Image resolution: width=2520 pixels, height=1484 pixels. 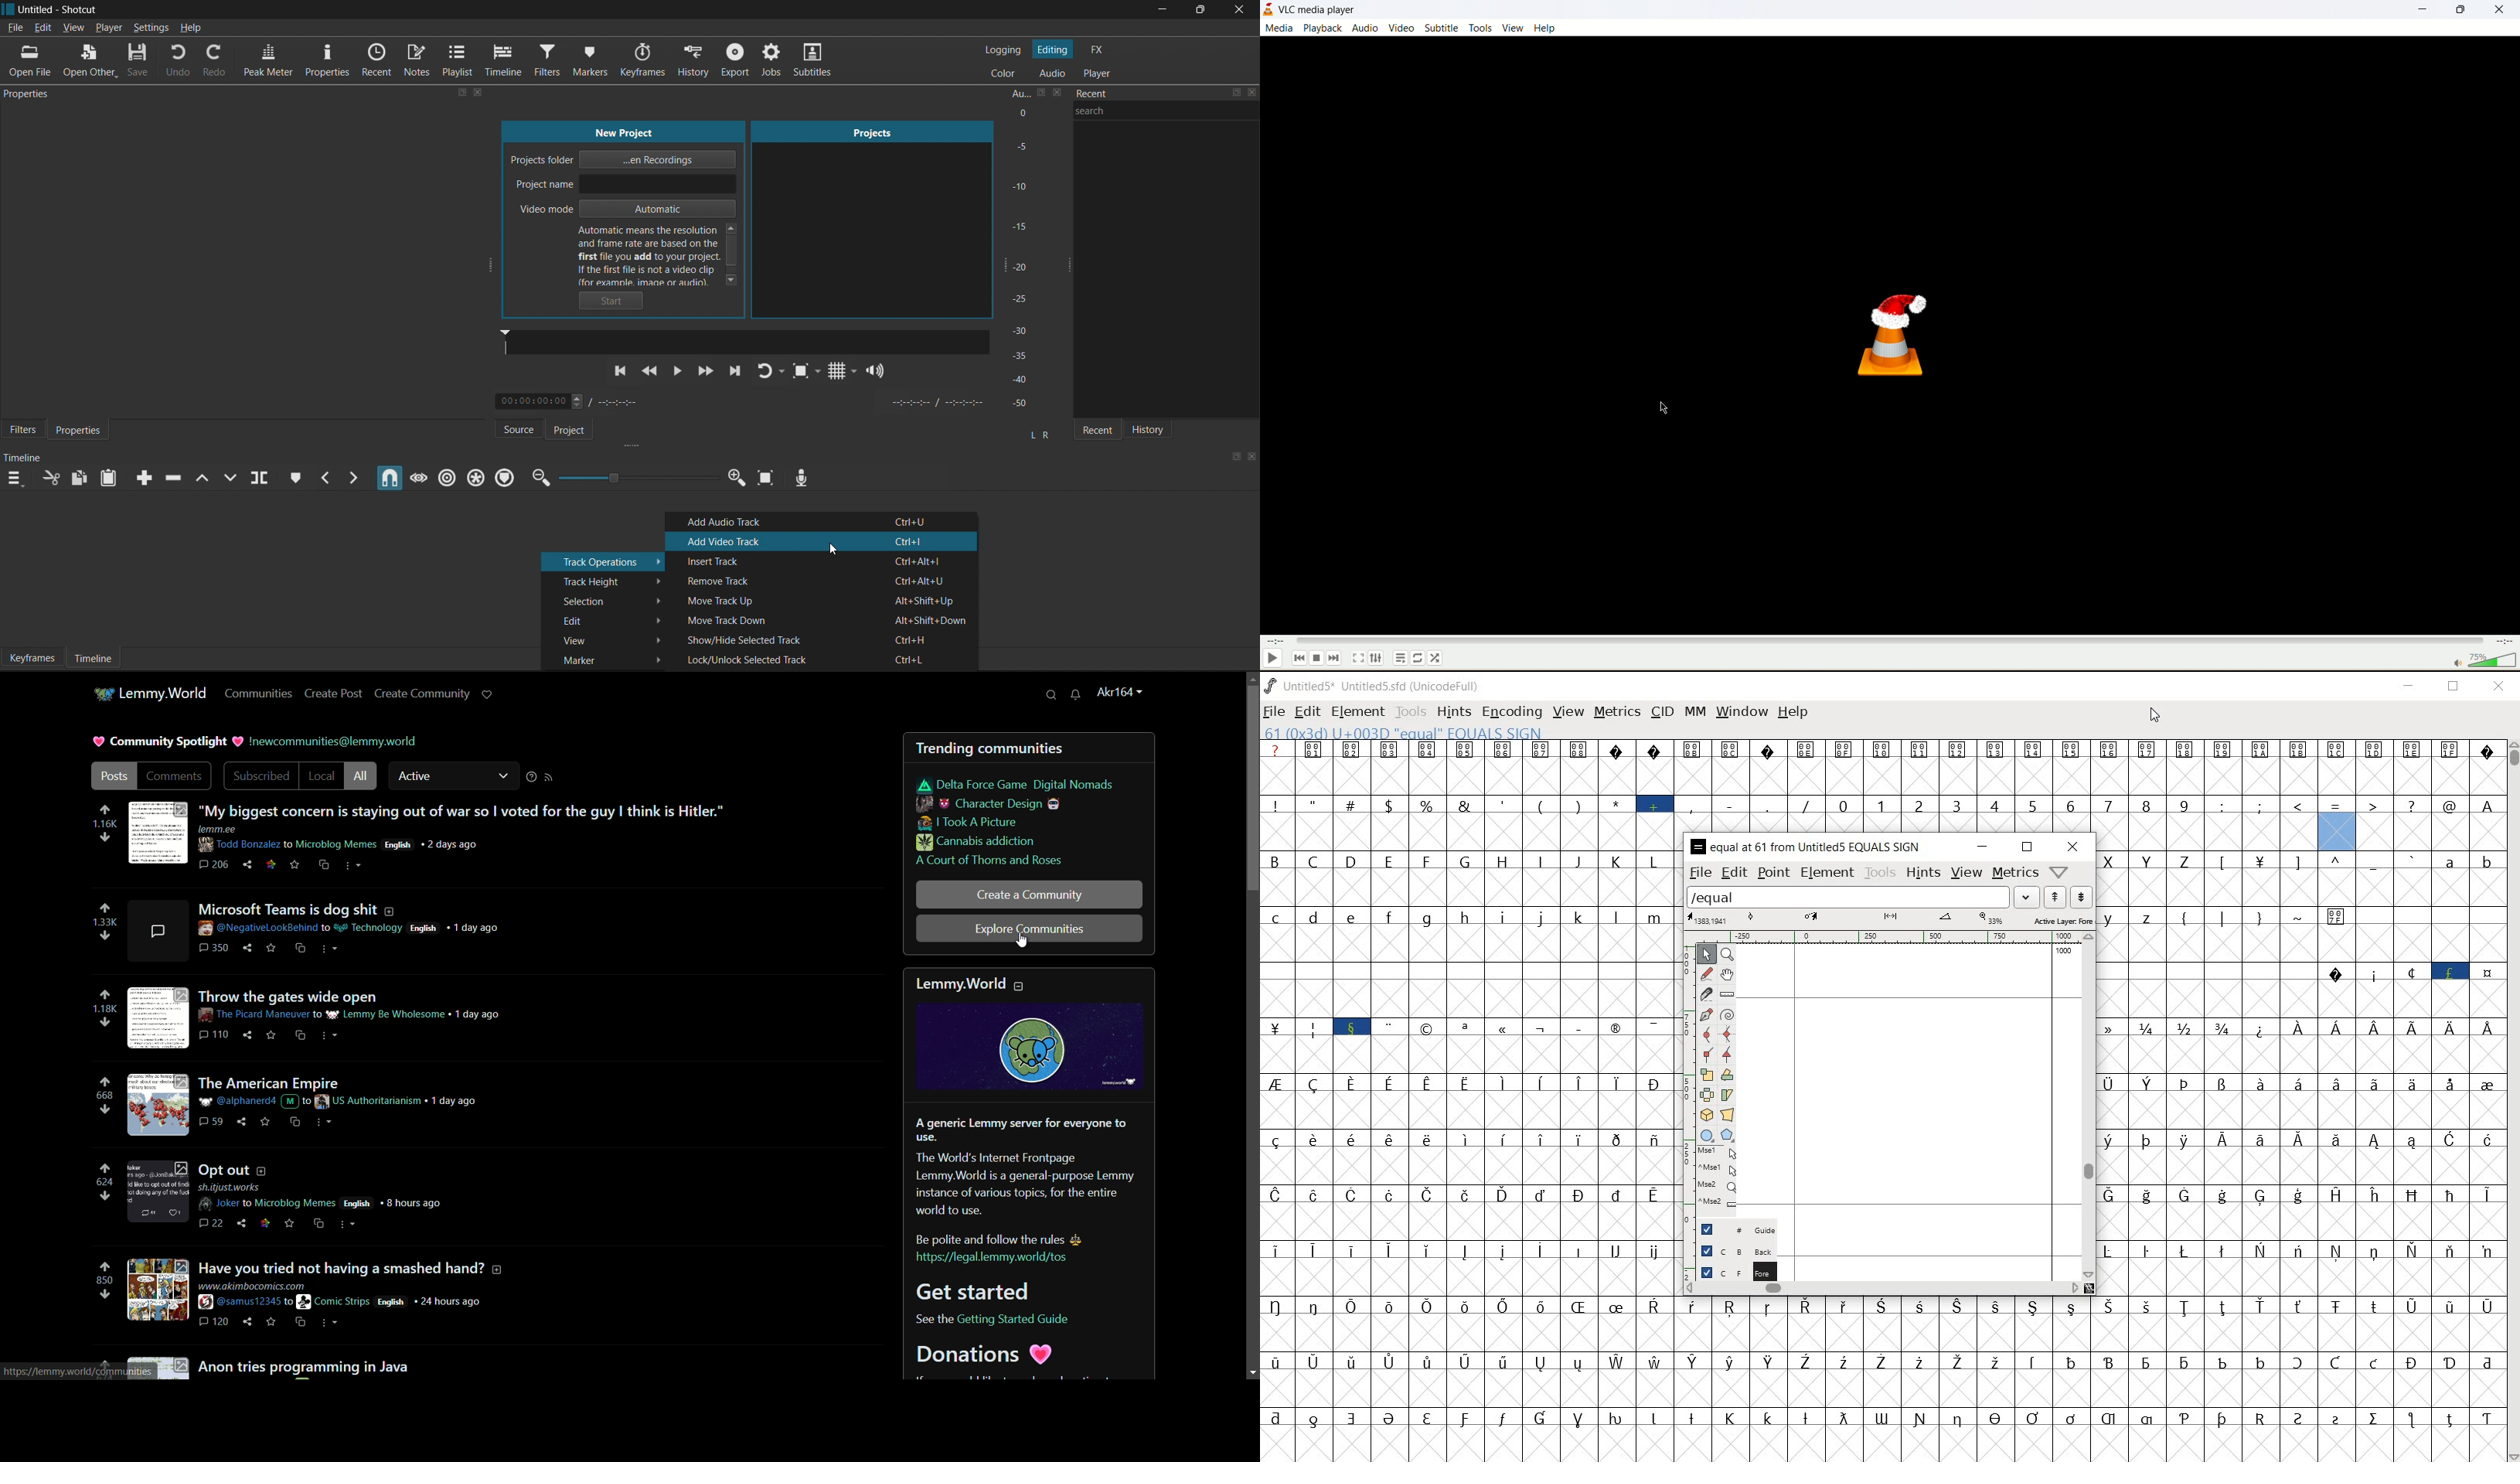 I want to click on Recent, so click(x=1094, y=427).